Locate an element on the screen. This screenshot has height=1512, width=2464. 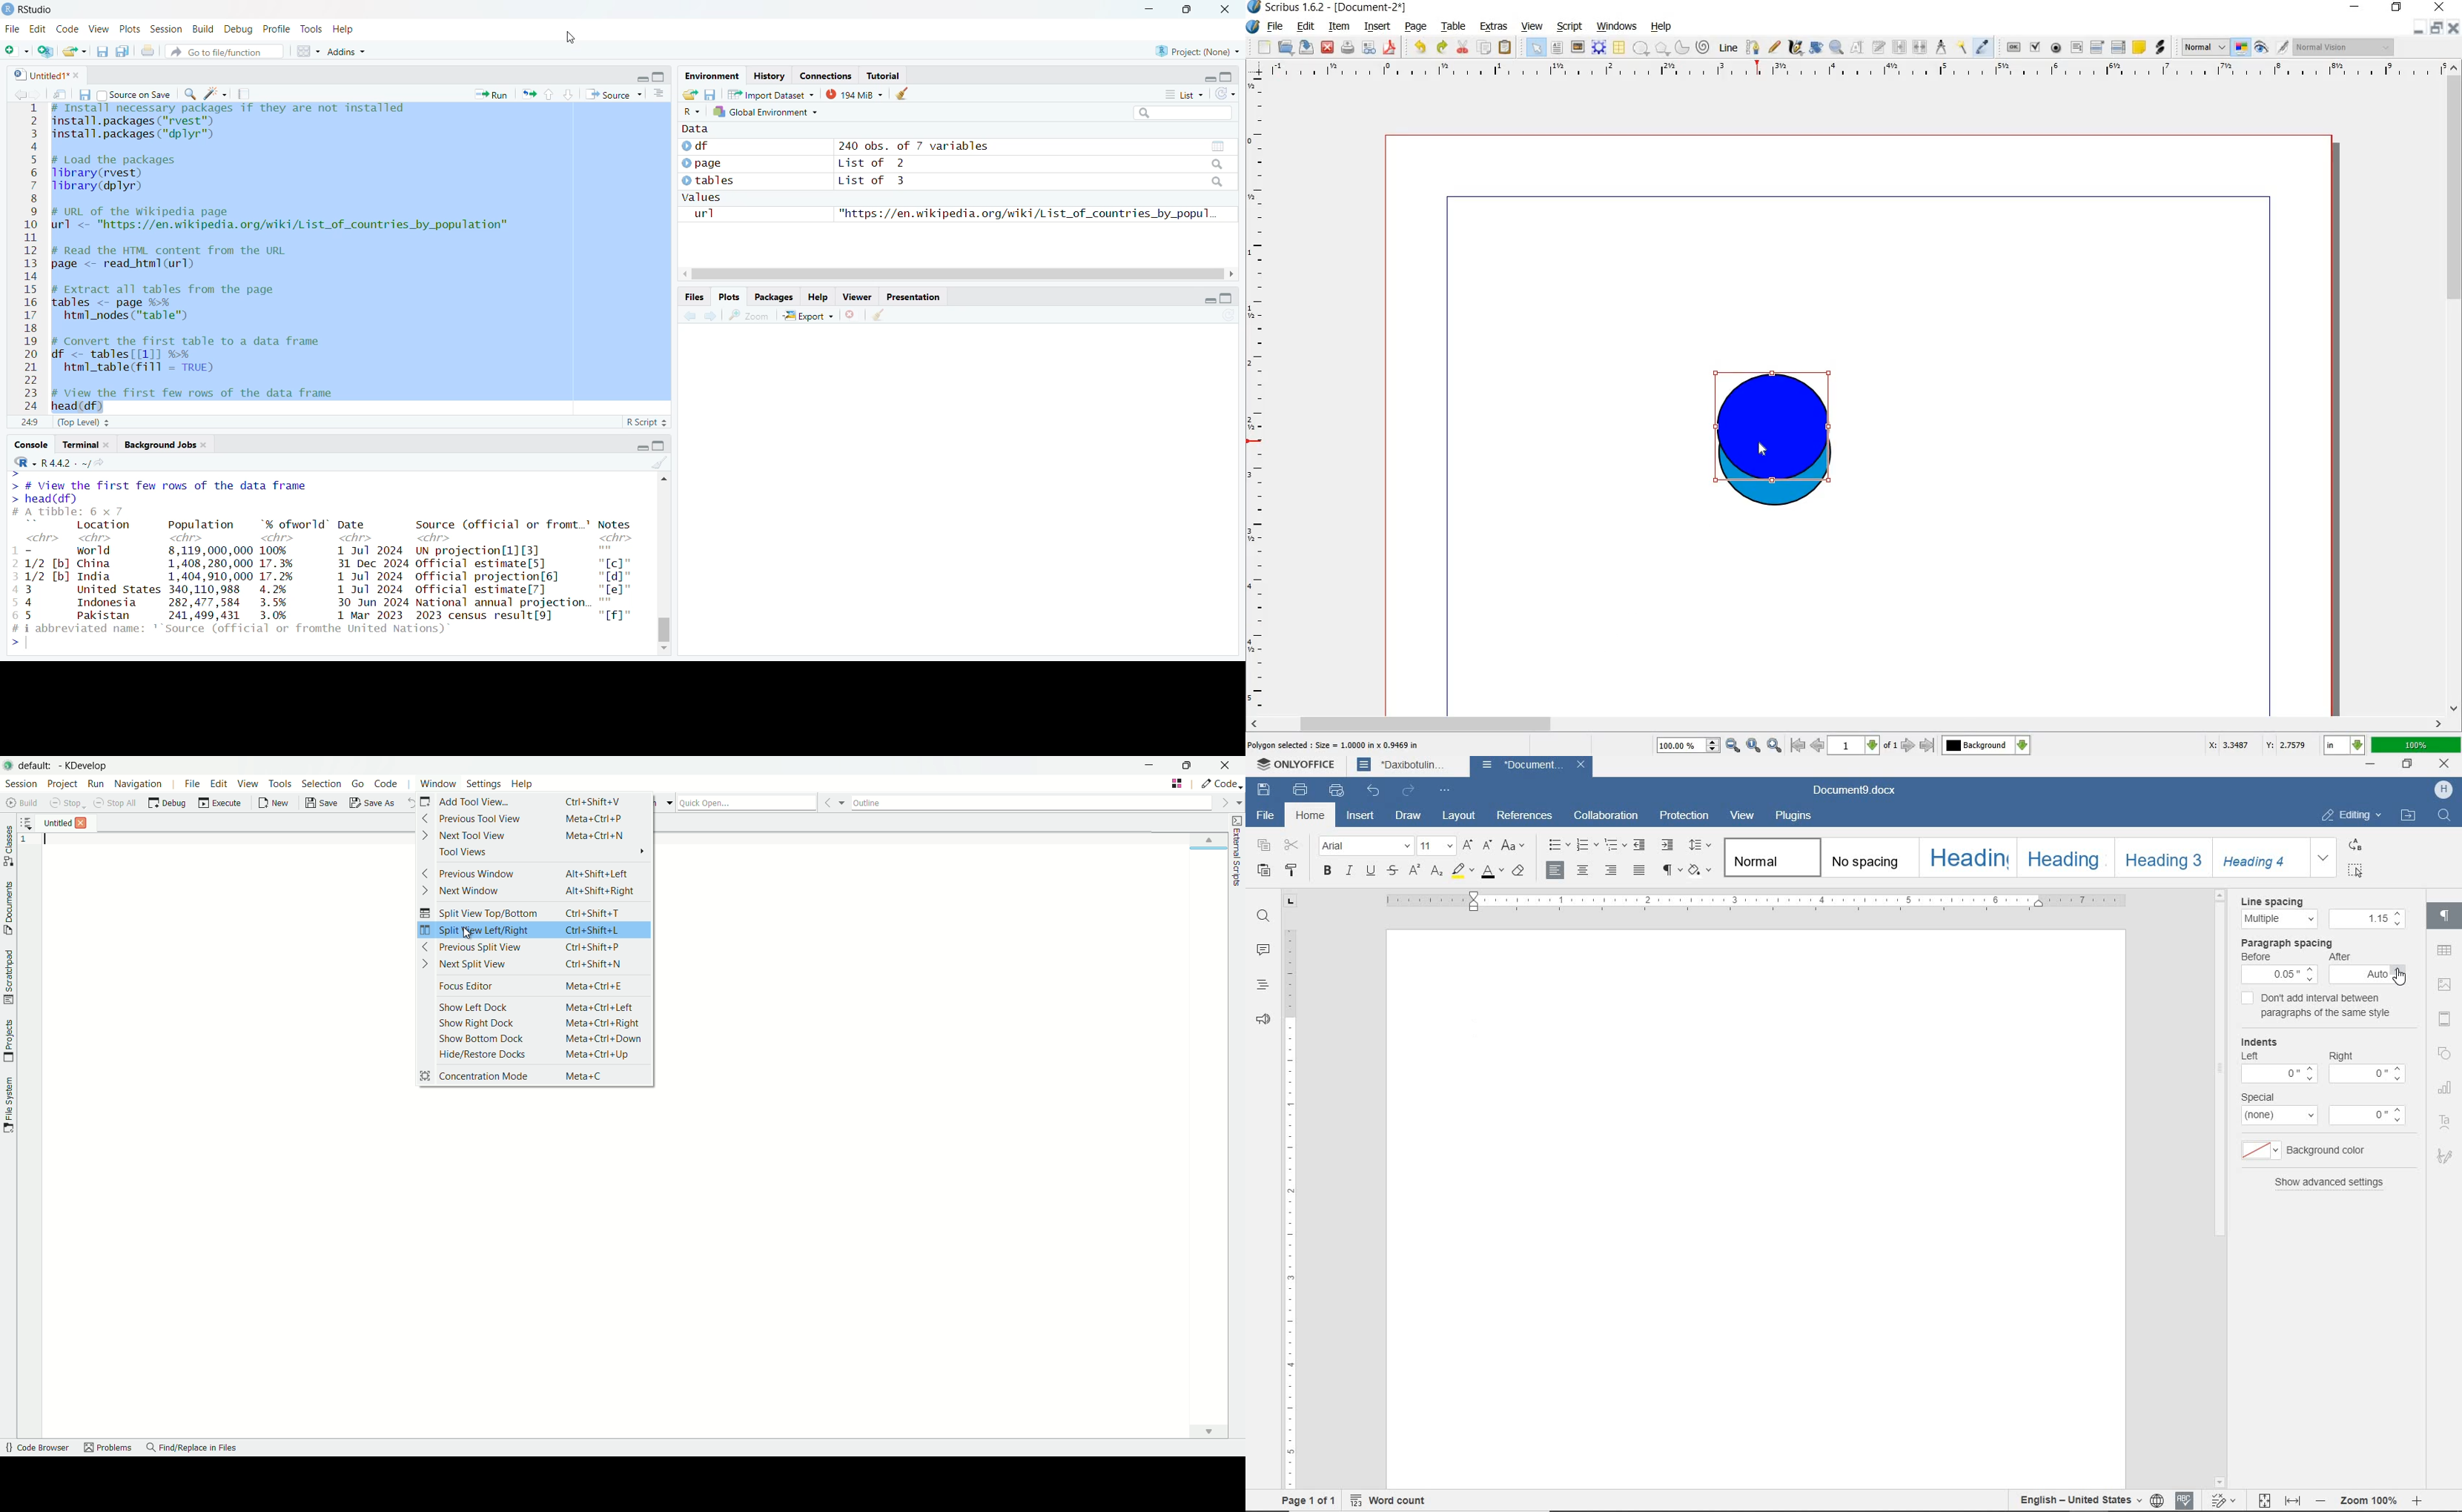
align left is located at coordinates (1611, 870).